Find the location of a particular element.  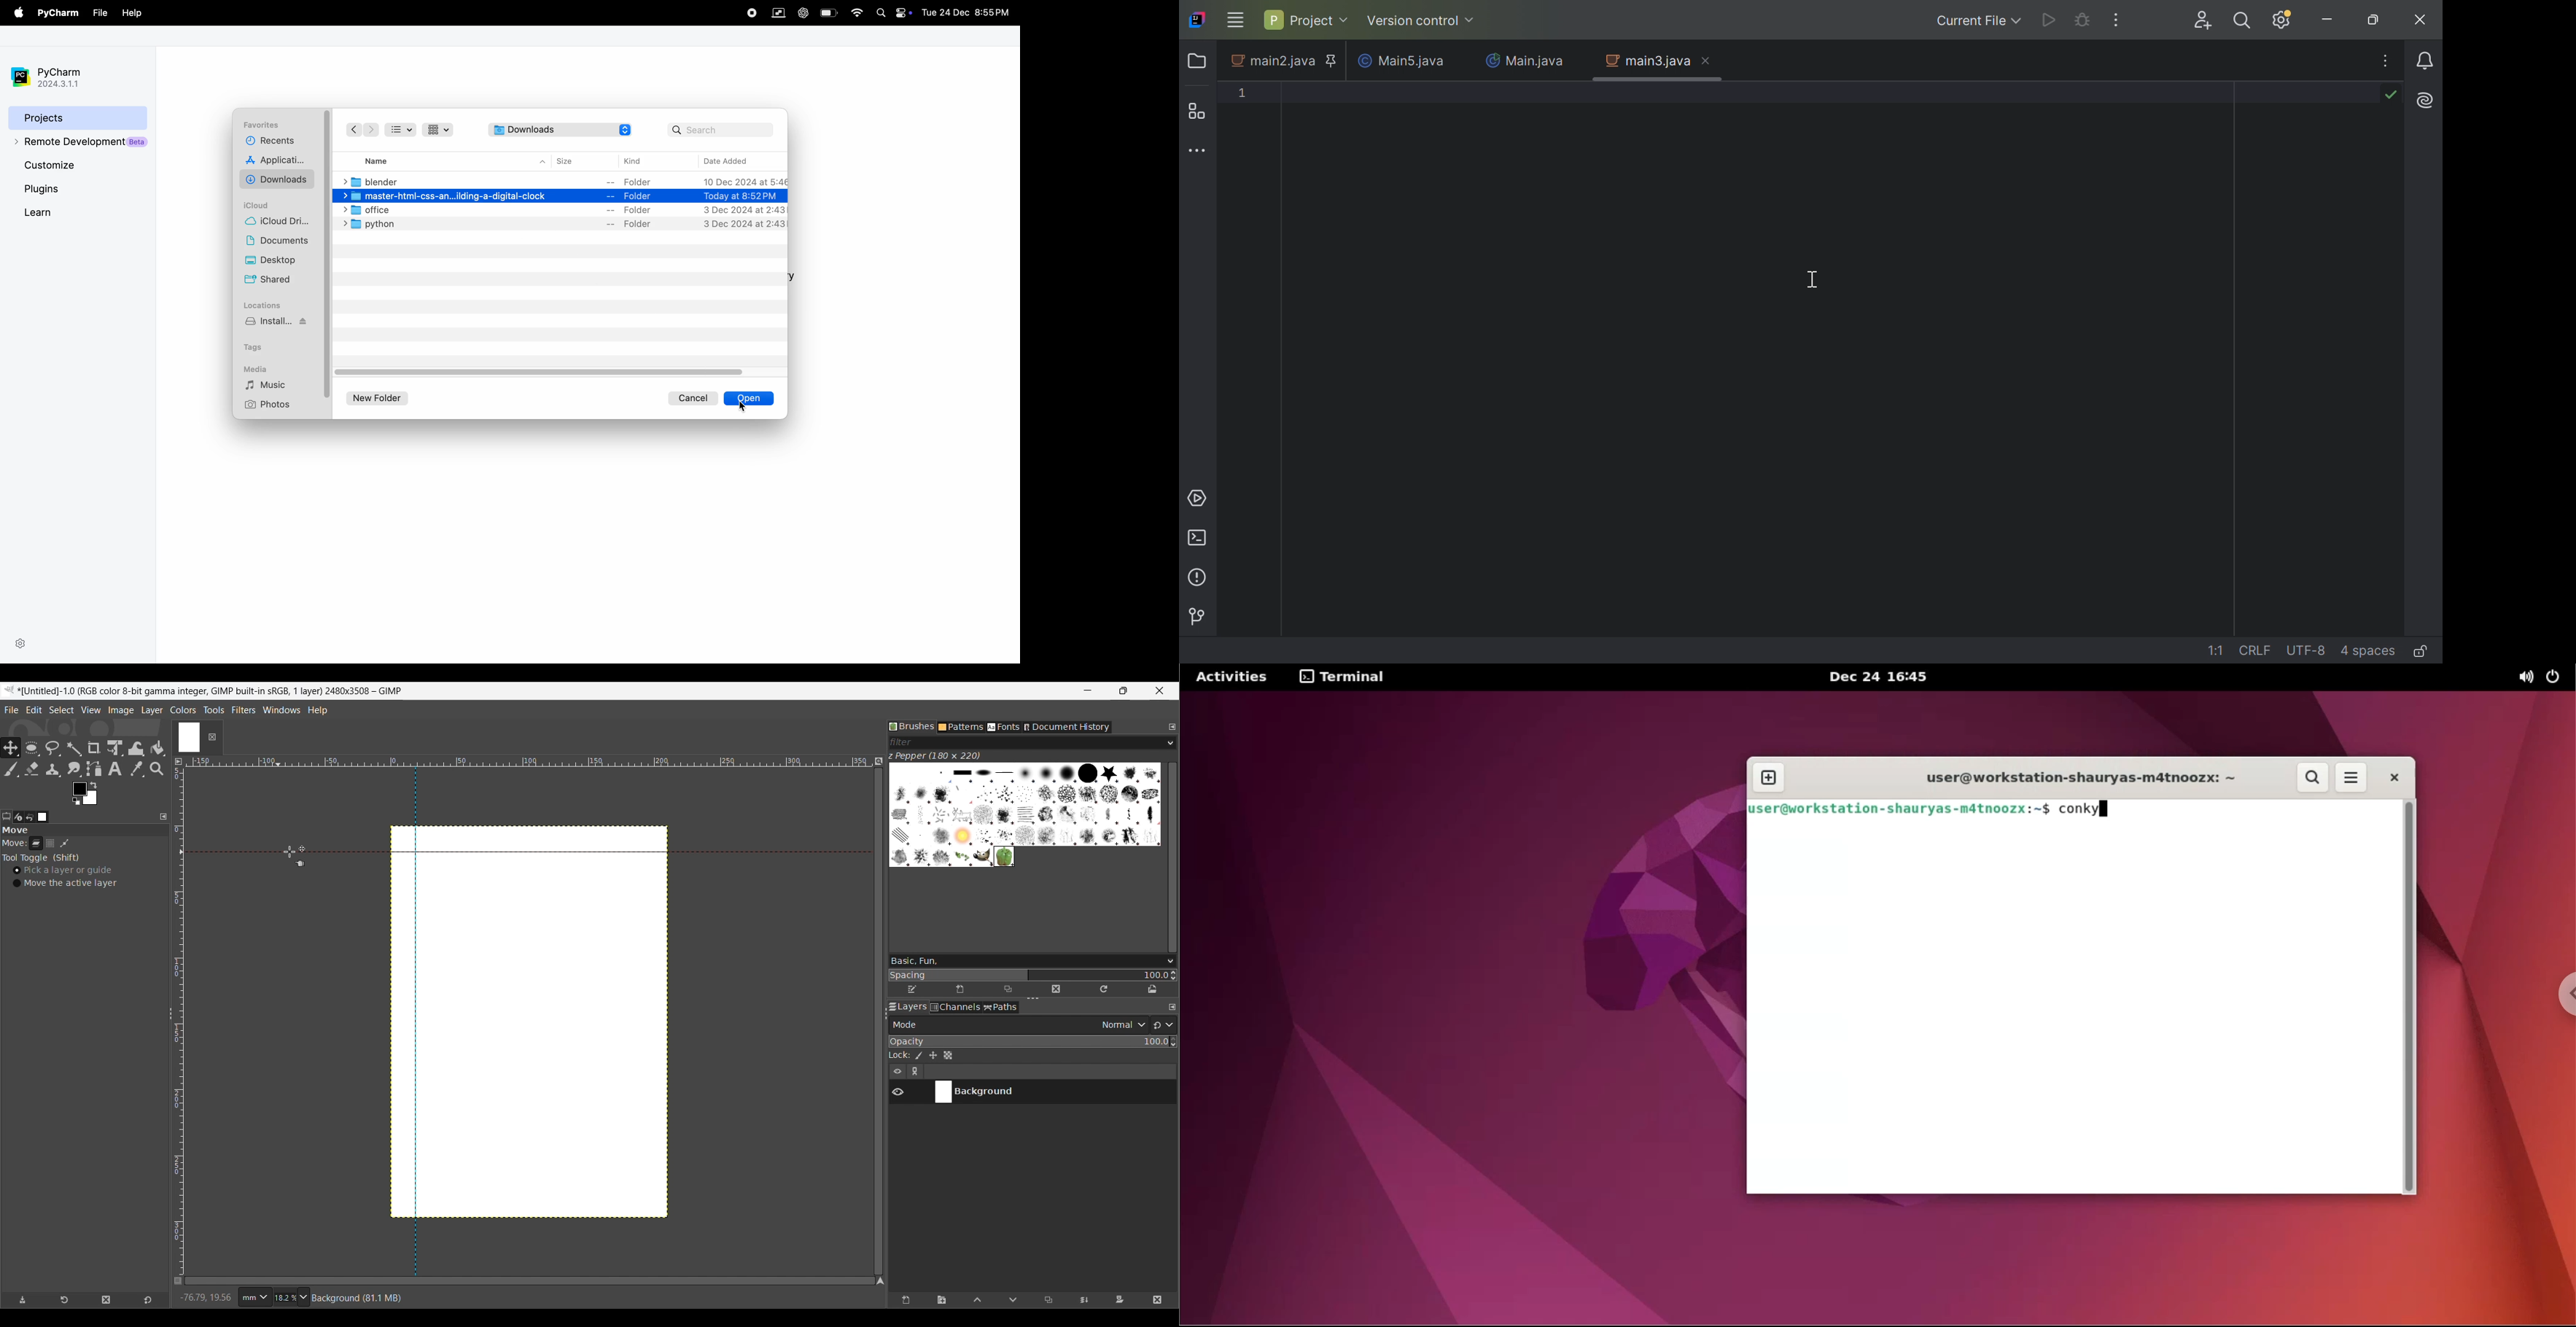

Close is located at coordinates (1707, 61).